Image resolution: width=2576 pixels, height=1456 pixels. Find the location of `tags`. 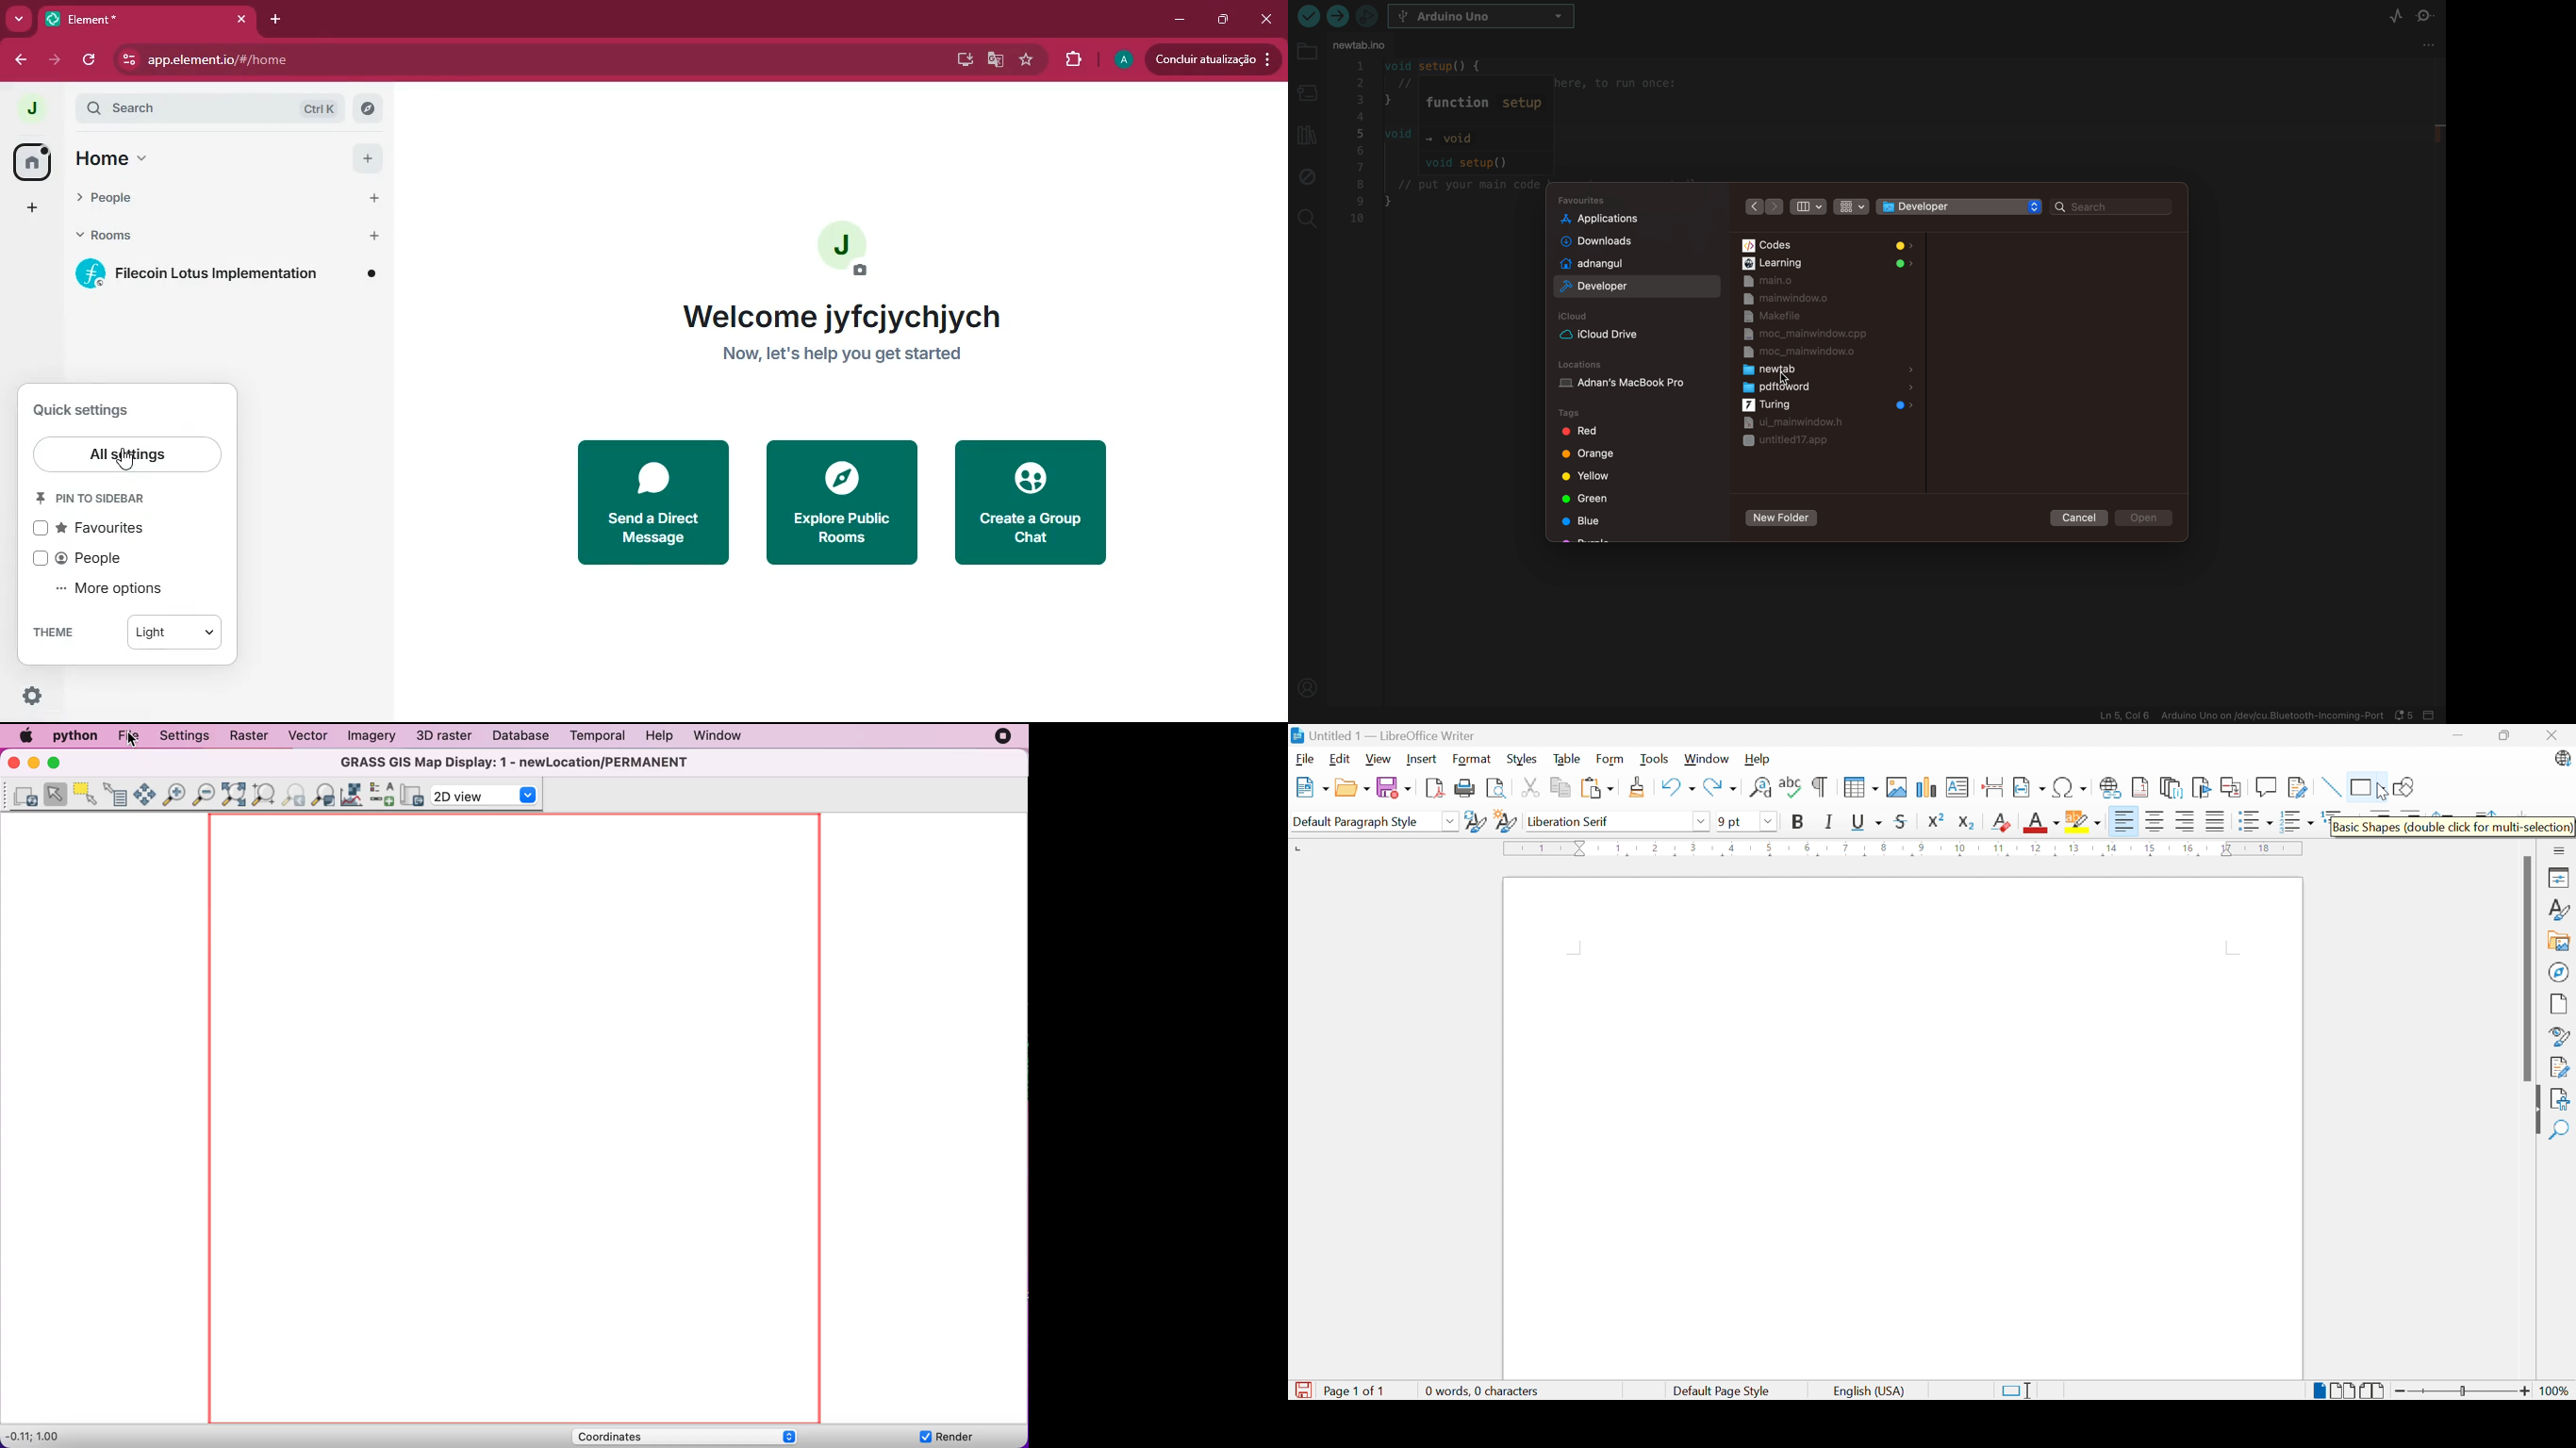

tags is located at coordinates (1589, 476).